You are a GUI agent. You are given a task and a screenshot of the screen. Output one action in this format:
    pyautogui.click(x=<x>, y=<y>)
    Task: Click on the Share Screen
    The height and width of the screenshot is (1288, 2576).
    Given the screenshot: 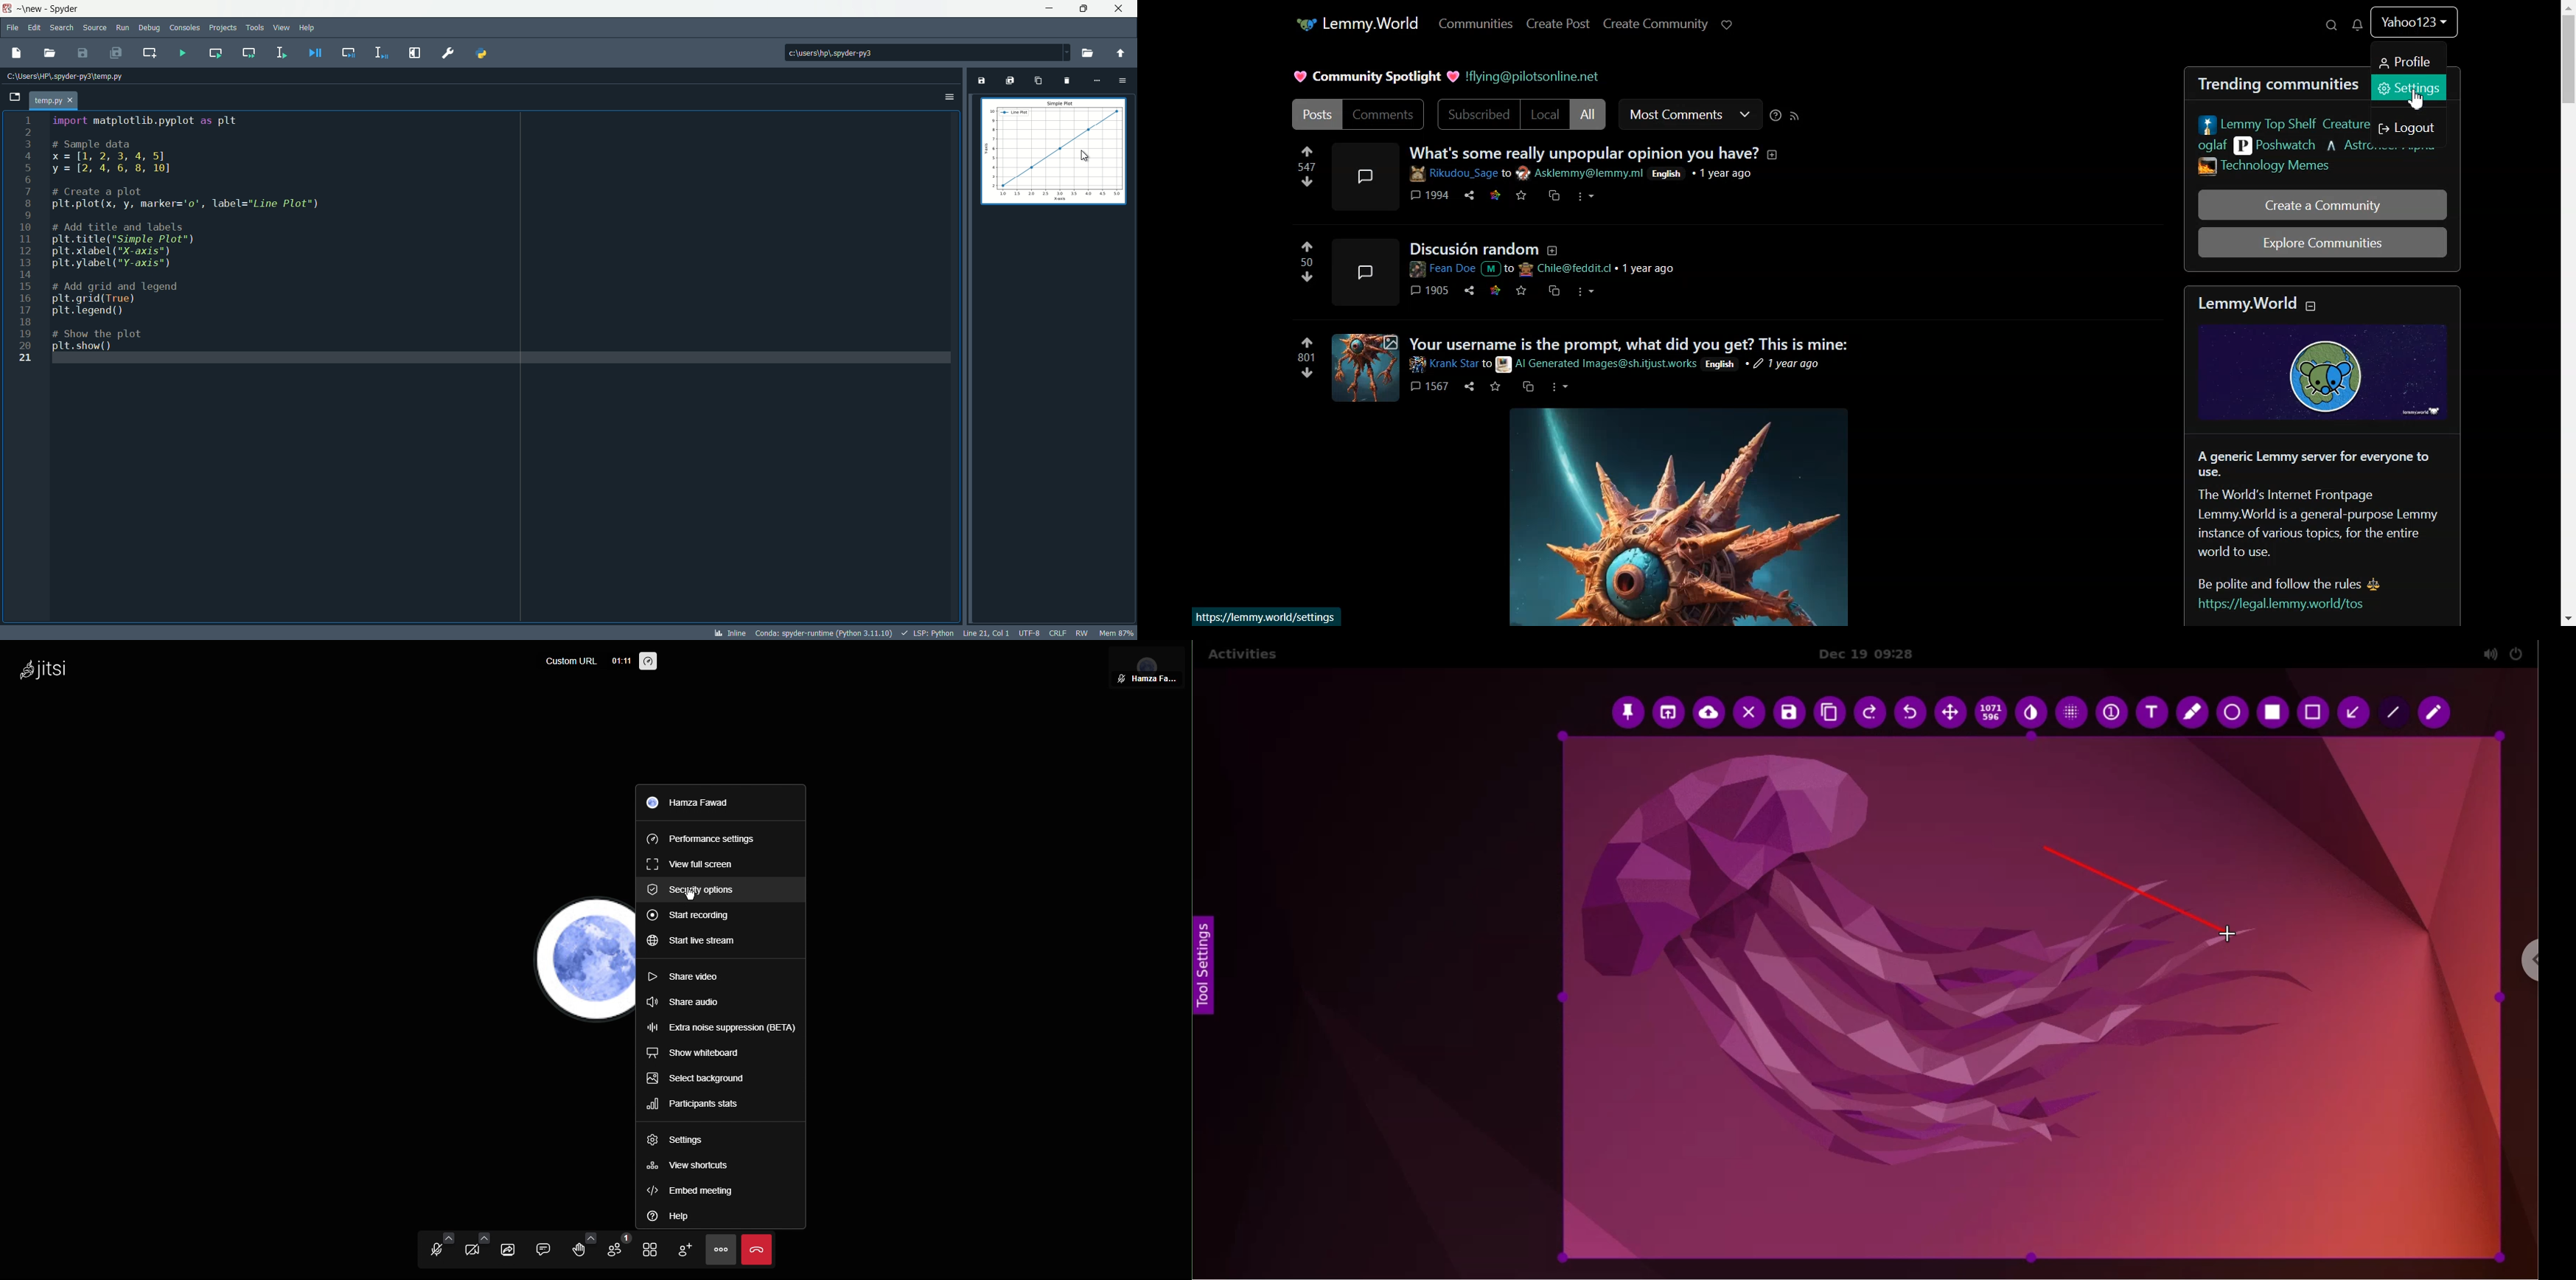 What is the action you would take?
    pyautogui.click(x=516, y=1248)
    